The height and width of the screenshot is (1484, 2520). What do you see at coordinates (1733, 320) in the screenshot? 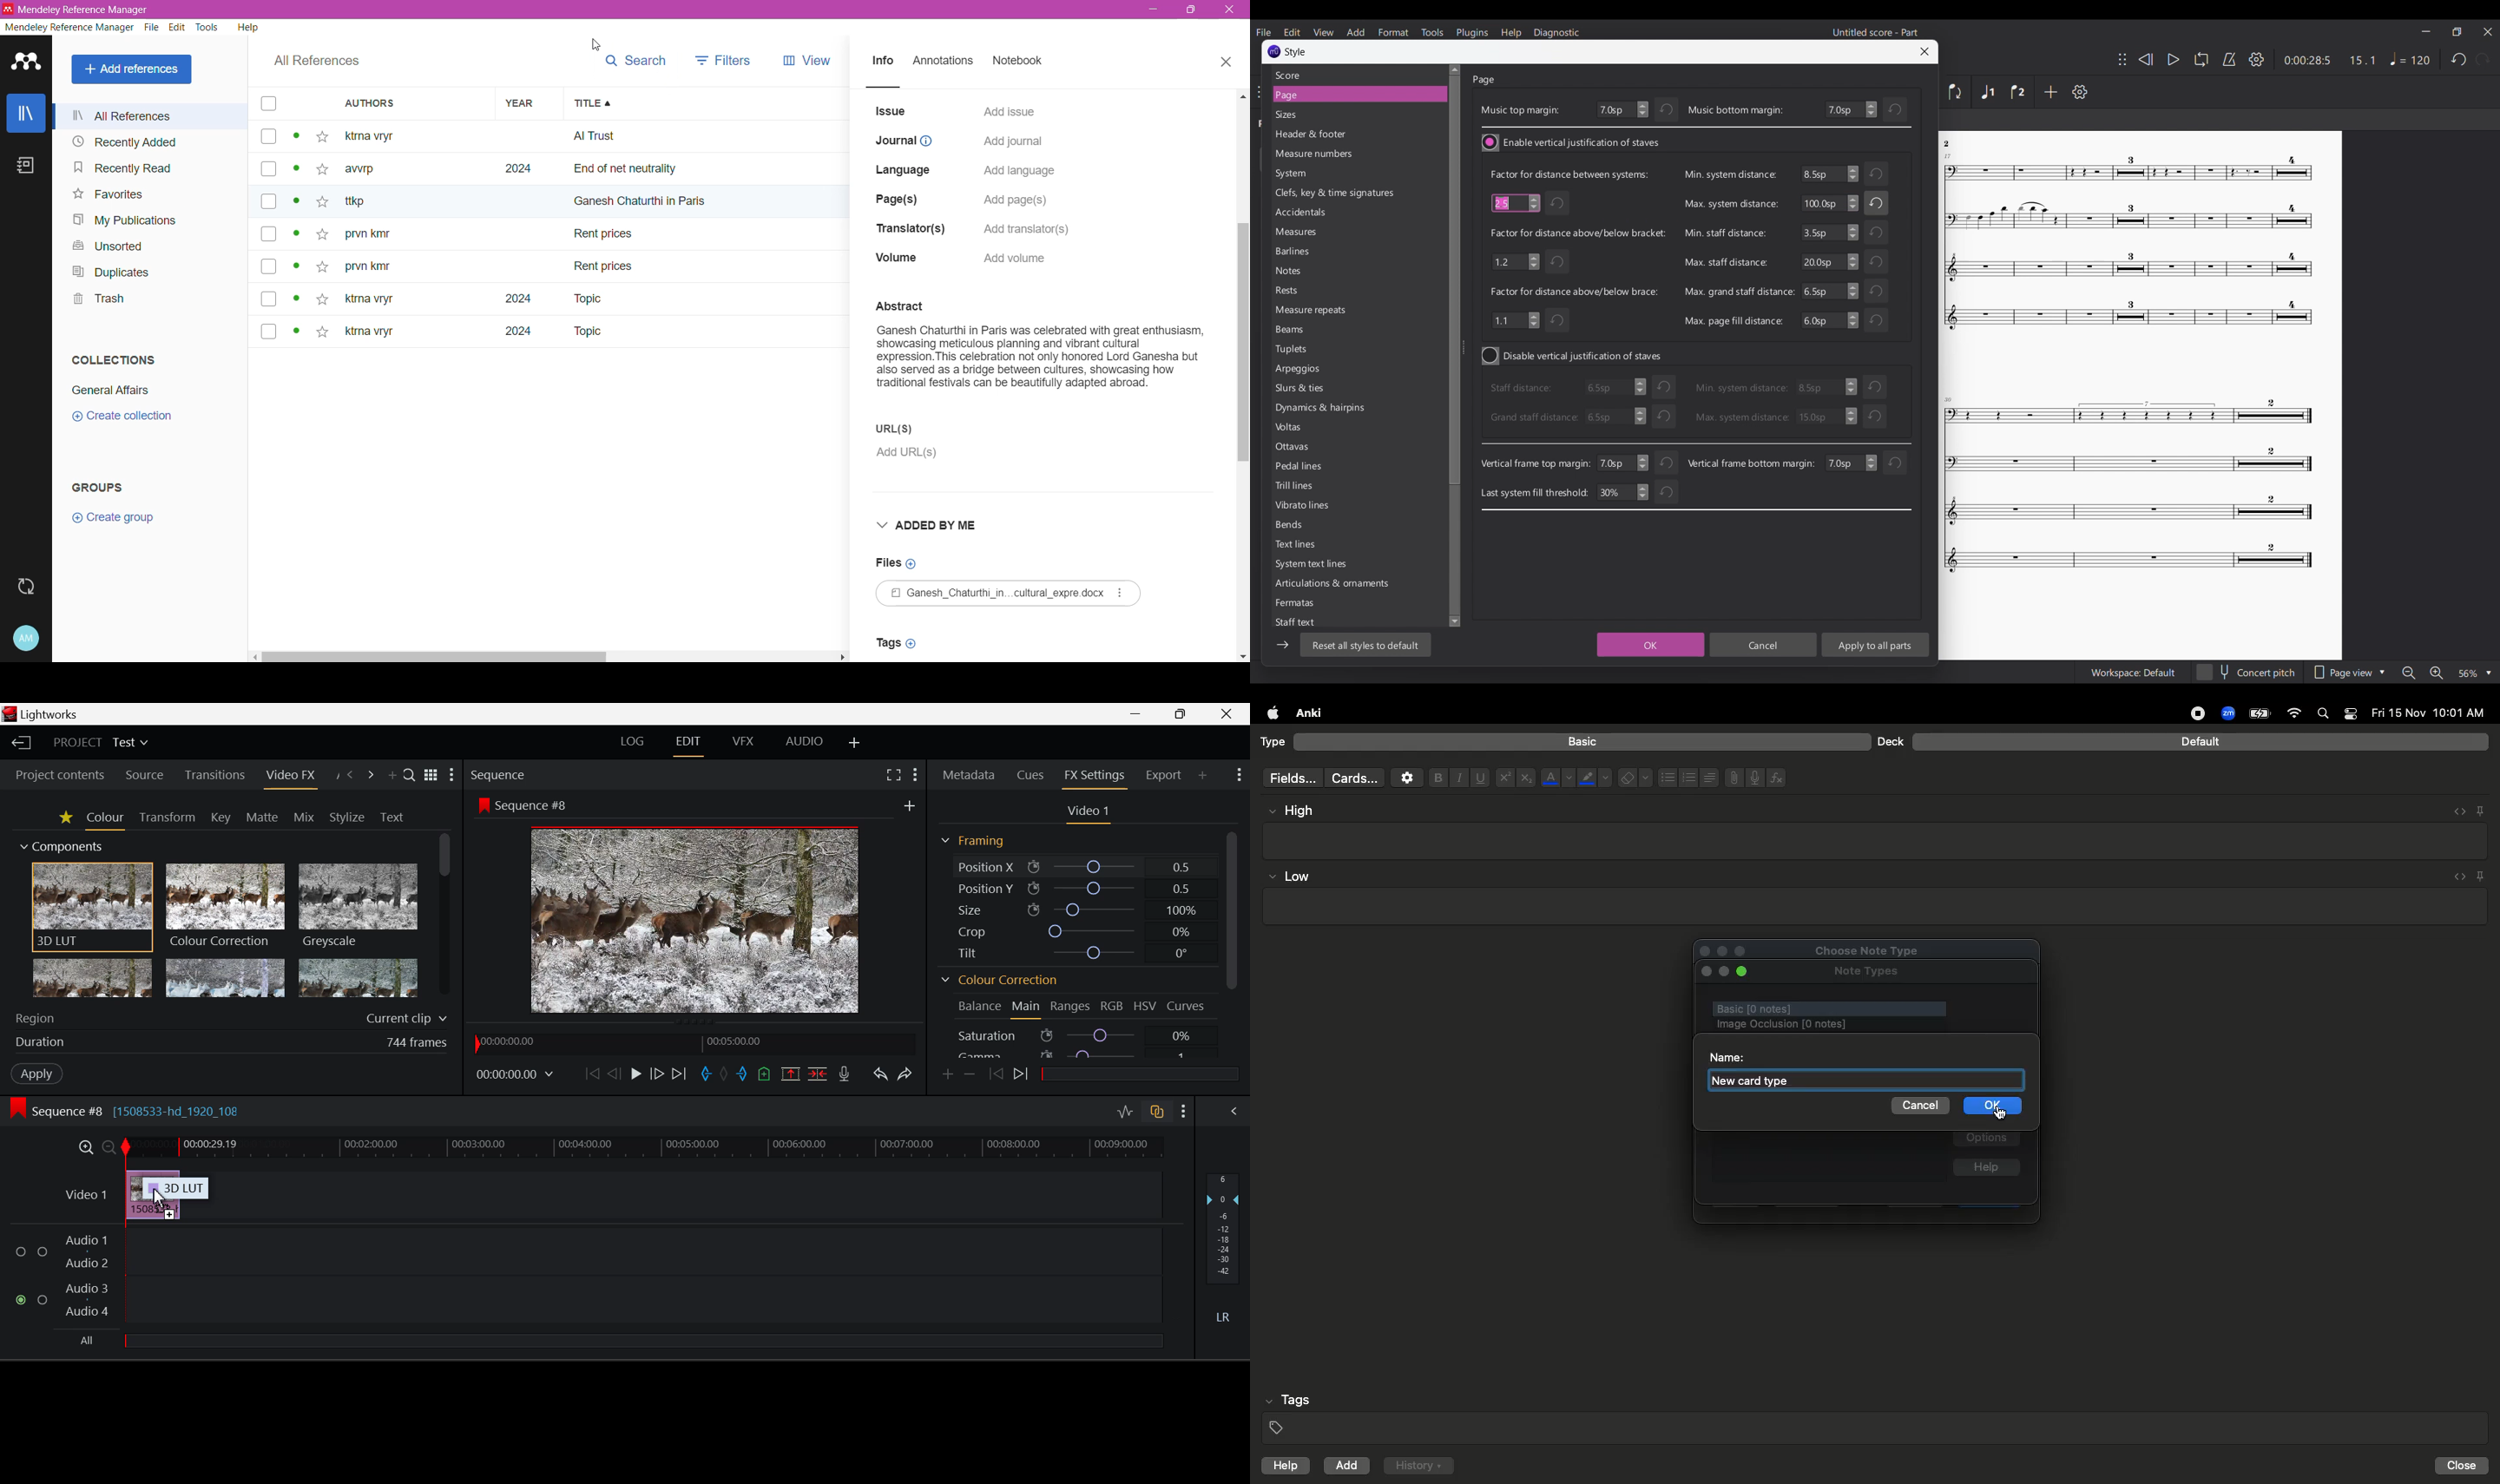
I see `Max. page fill distance` at bounding box center [1733, 320].